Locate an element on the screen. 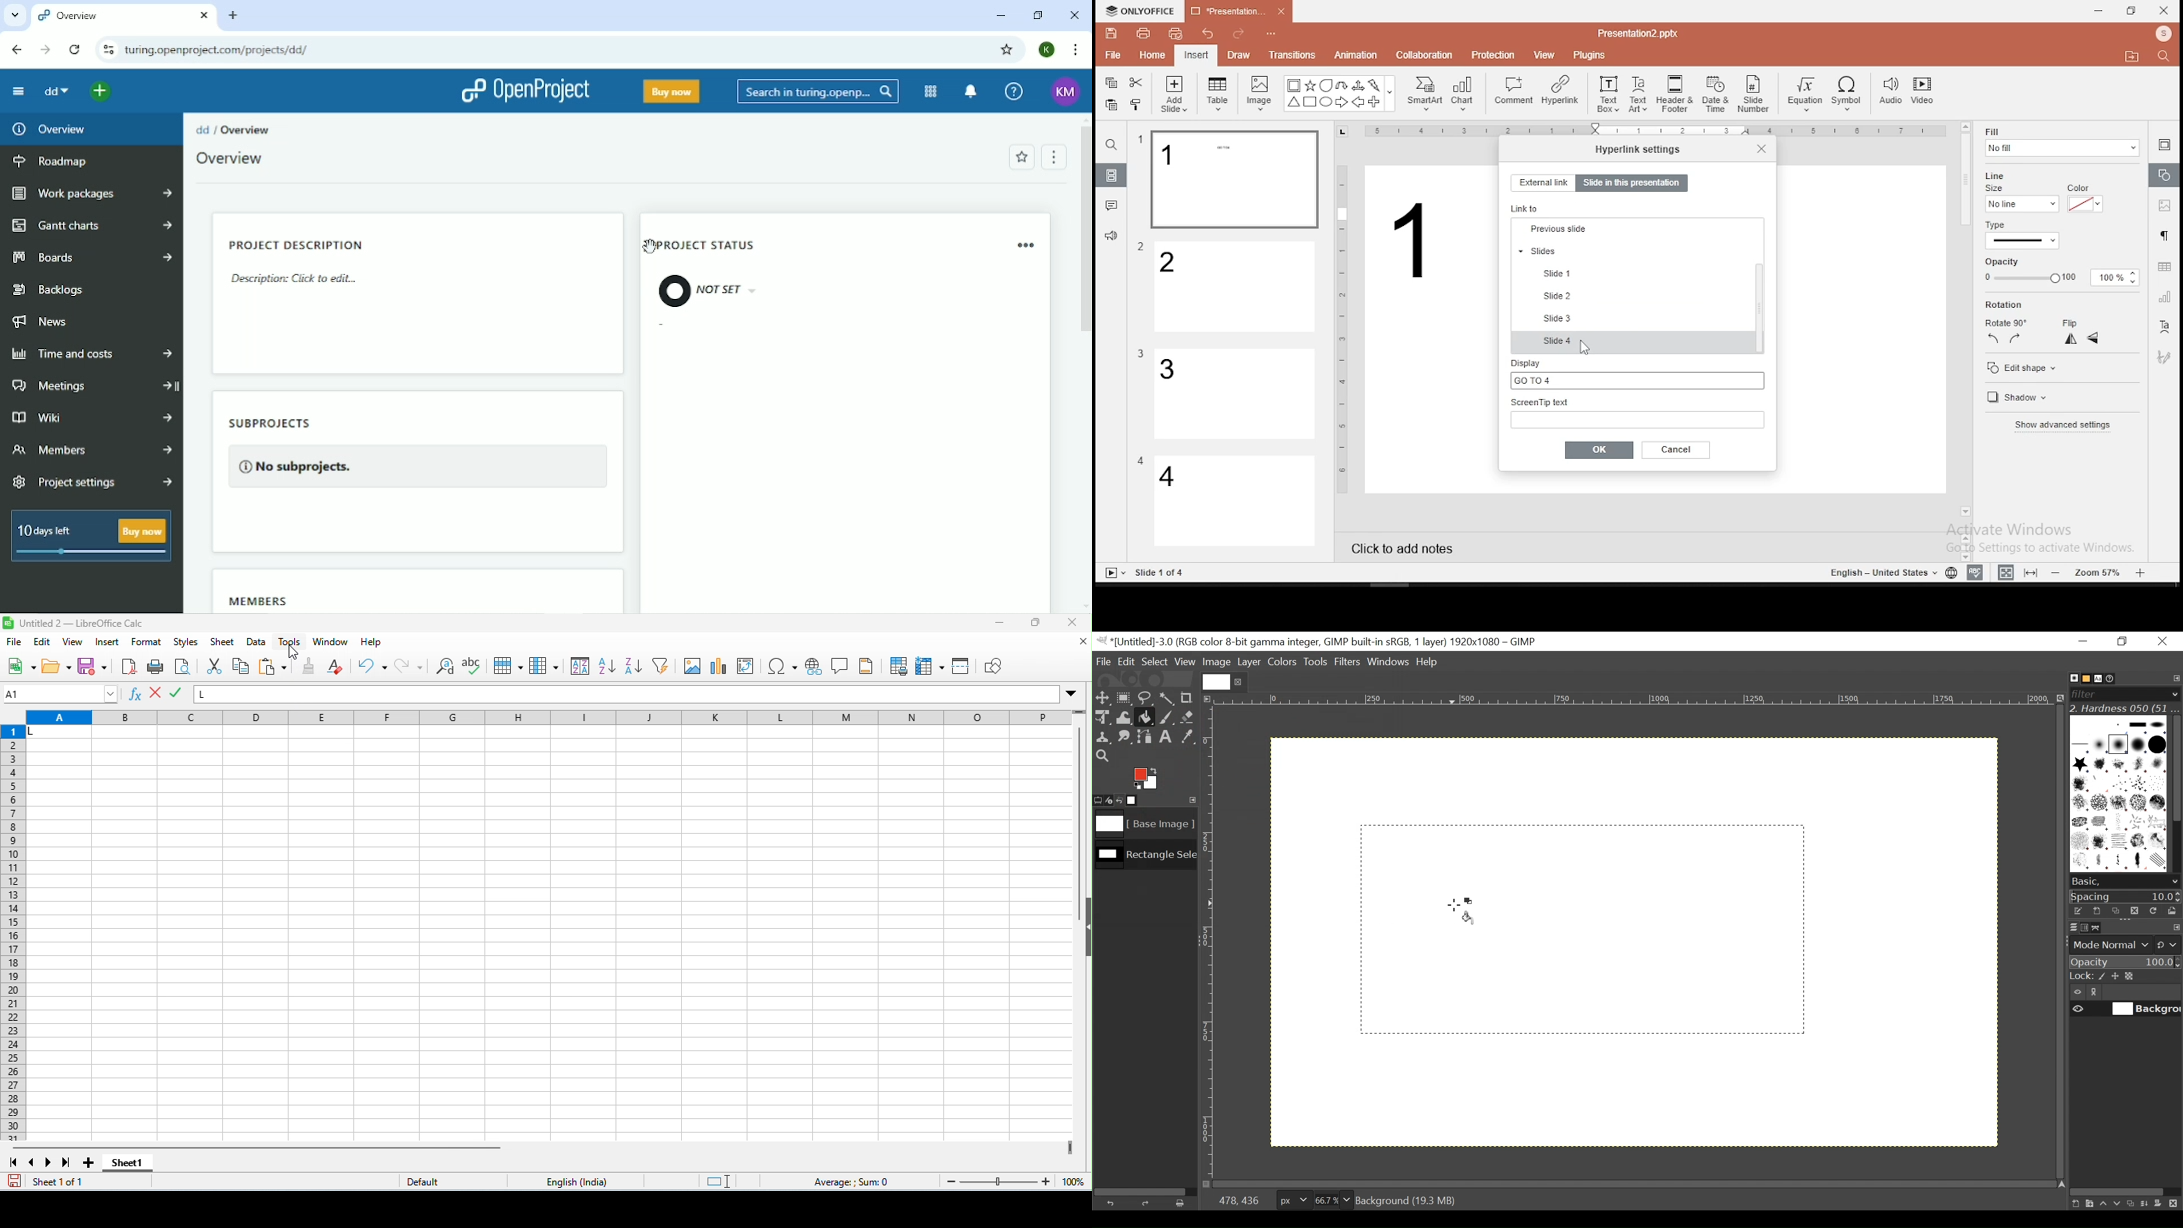  language is located at coordinates (1951, 573).